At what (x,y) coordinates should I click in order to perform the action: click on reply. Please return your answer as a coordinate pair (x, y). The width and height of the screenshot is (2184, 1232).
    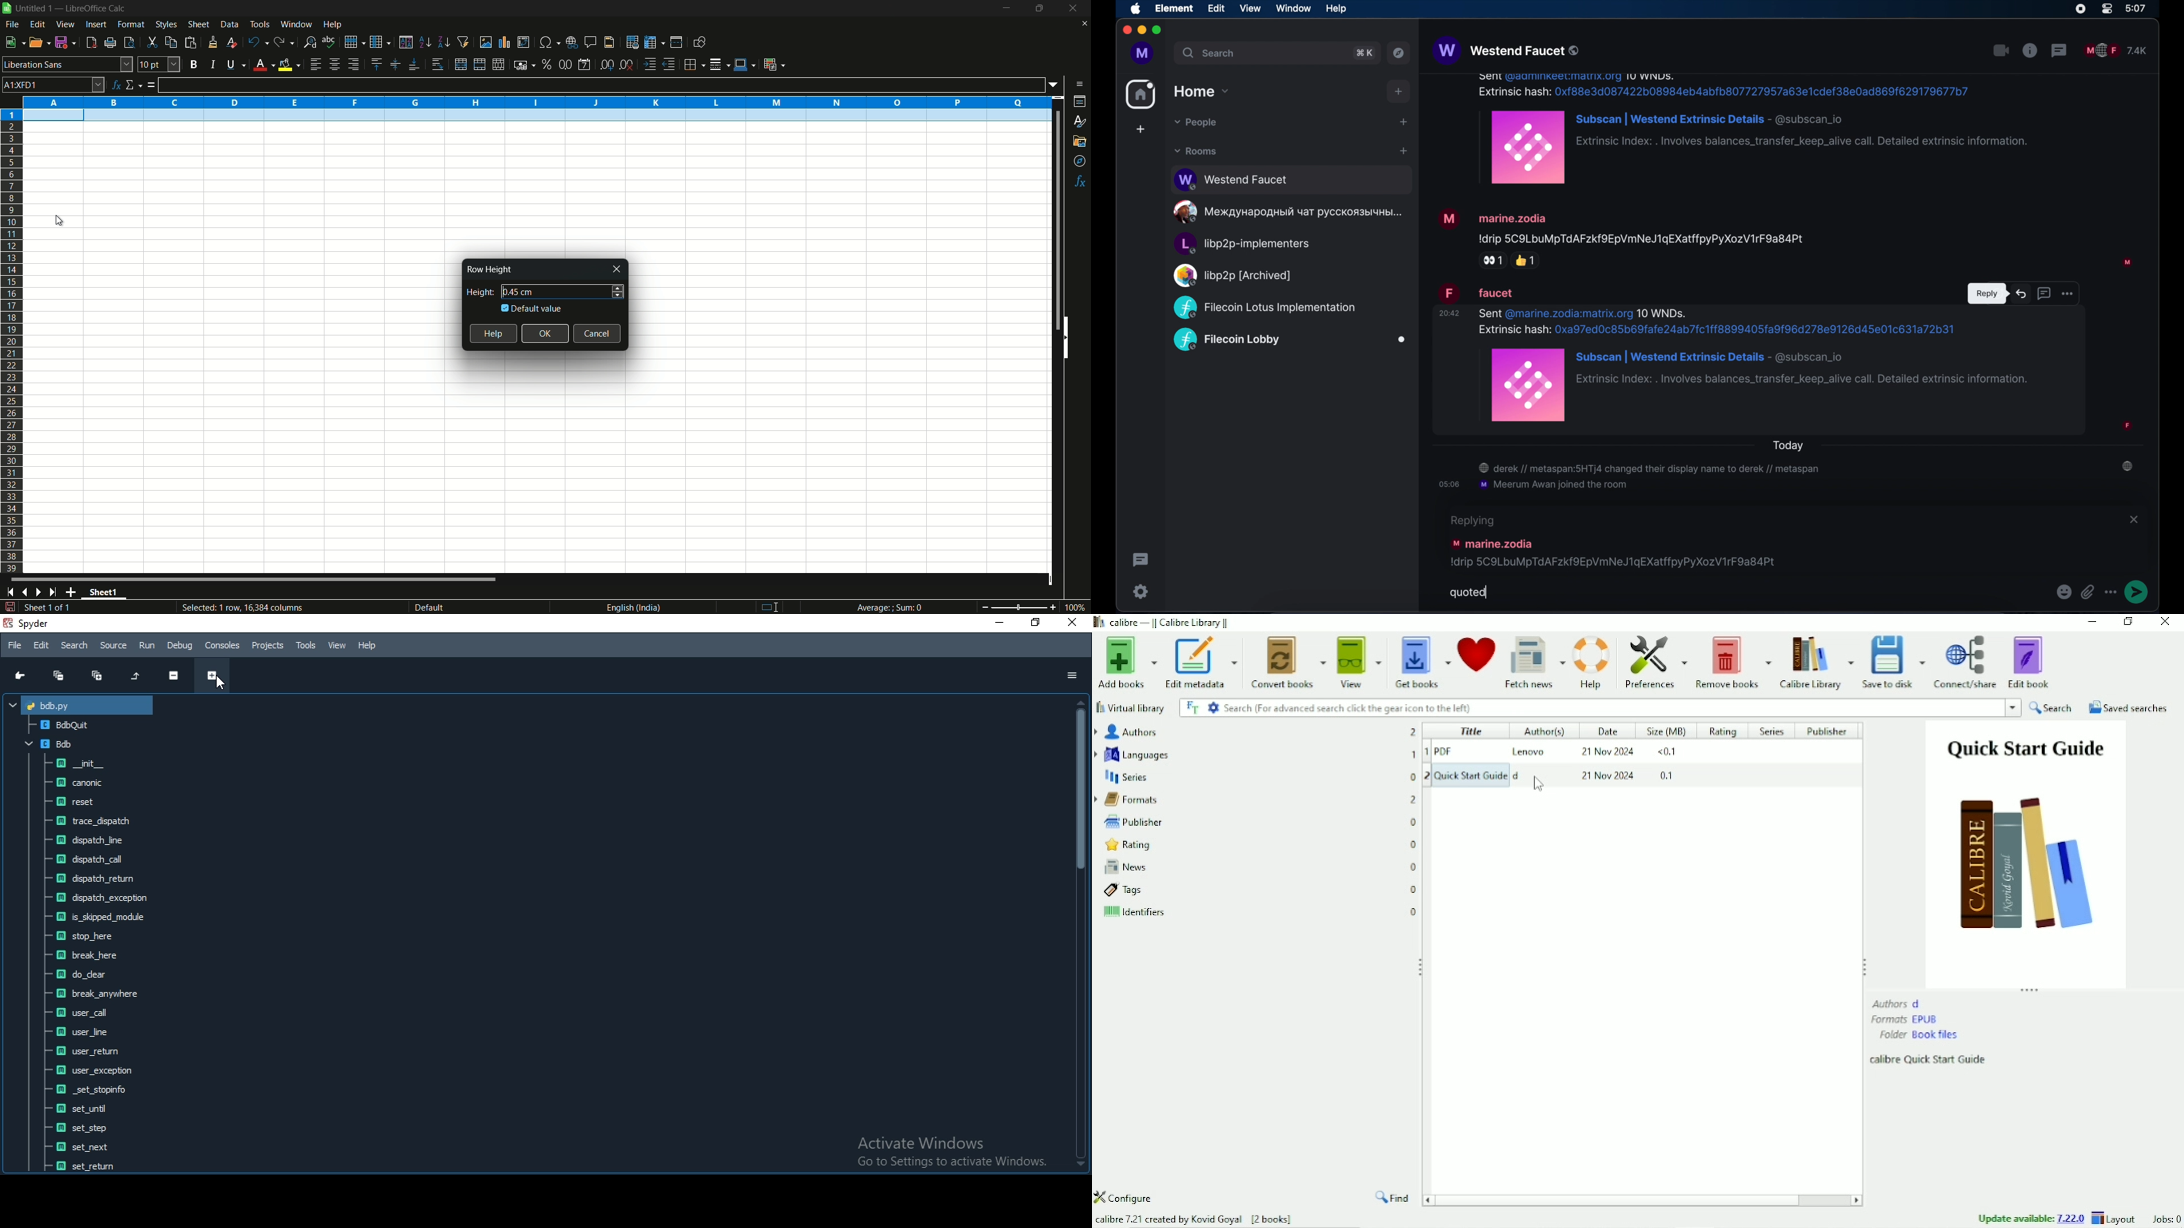
    Looking at the image, I should click on (2023, 293).